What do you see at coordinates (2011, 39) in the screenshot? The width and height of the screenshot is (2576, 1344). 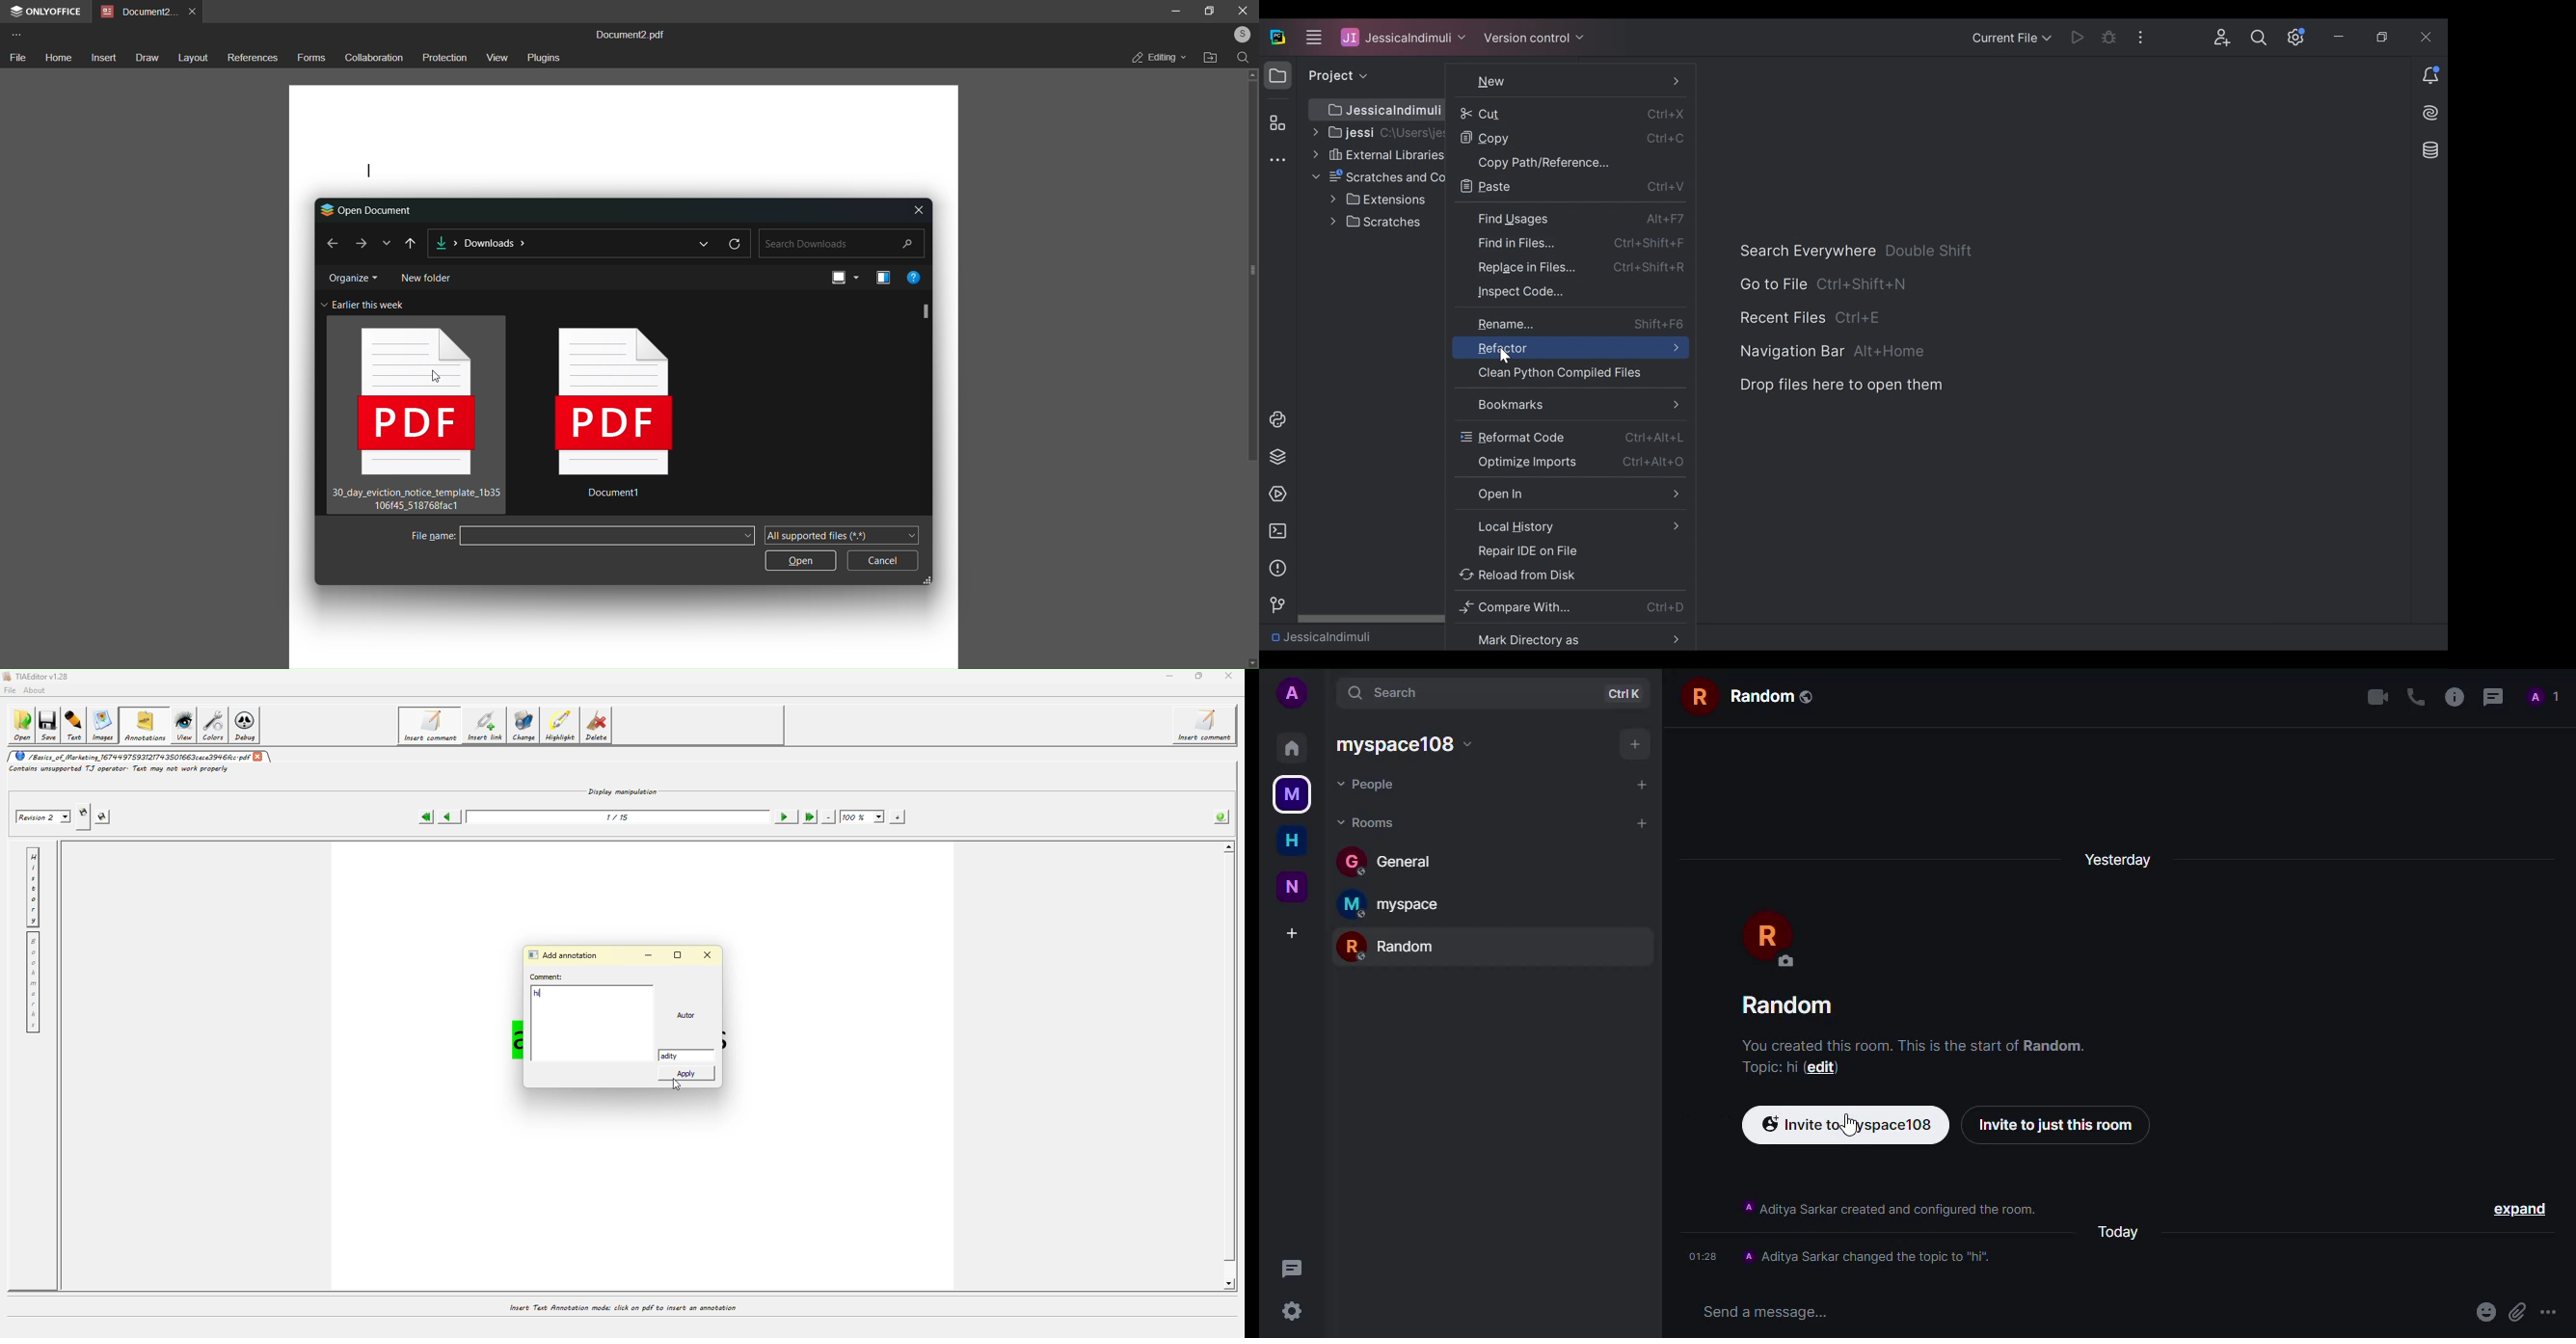 I see `Current File` at bounding box center [2011, 39].